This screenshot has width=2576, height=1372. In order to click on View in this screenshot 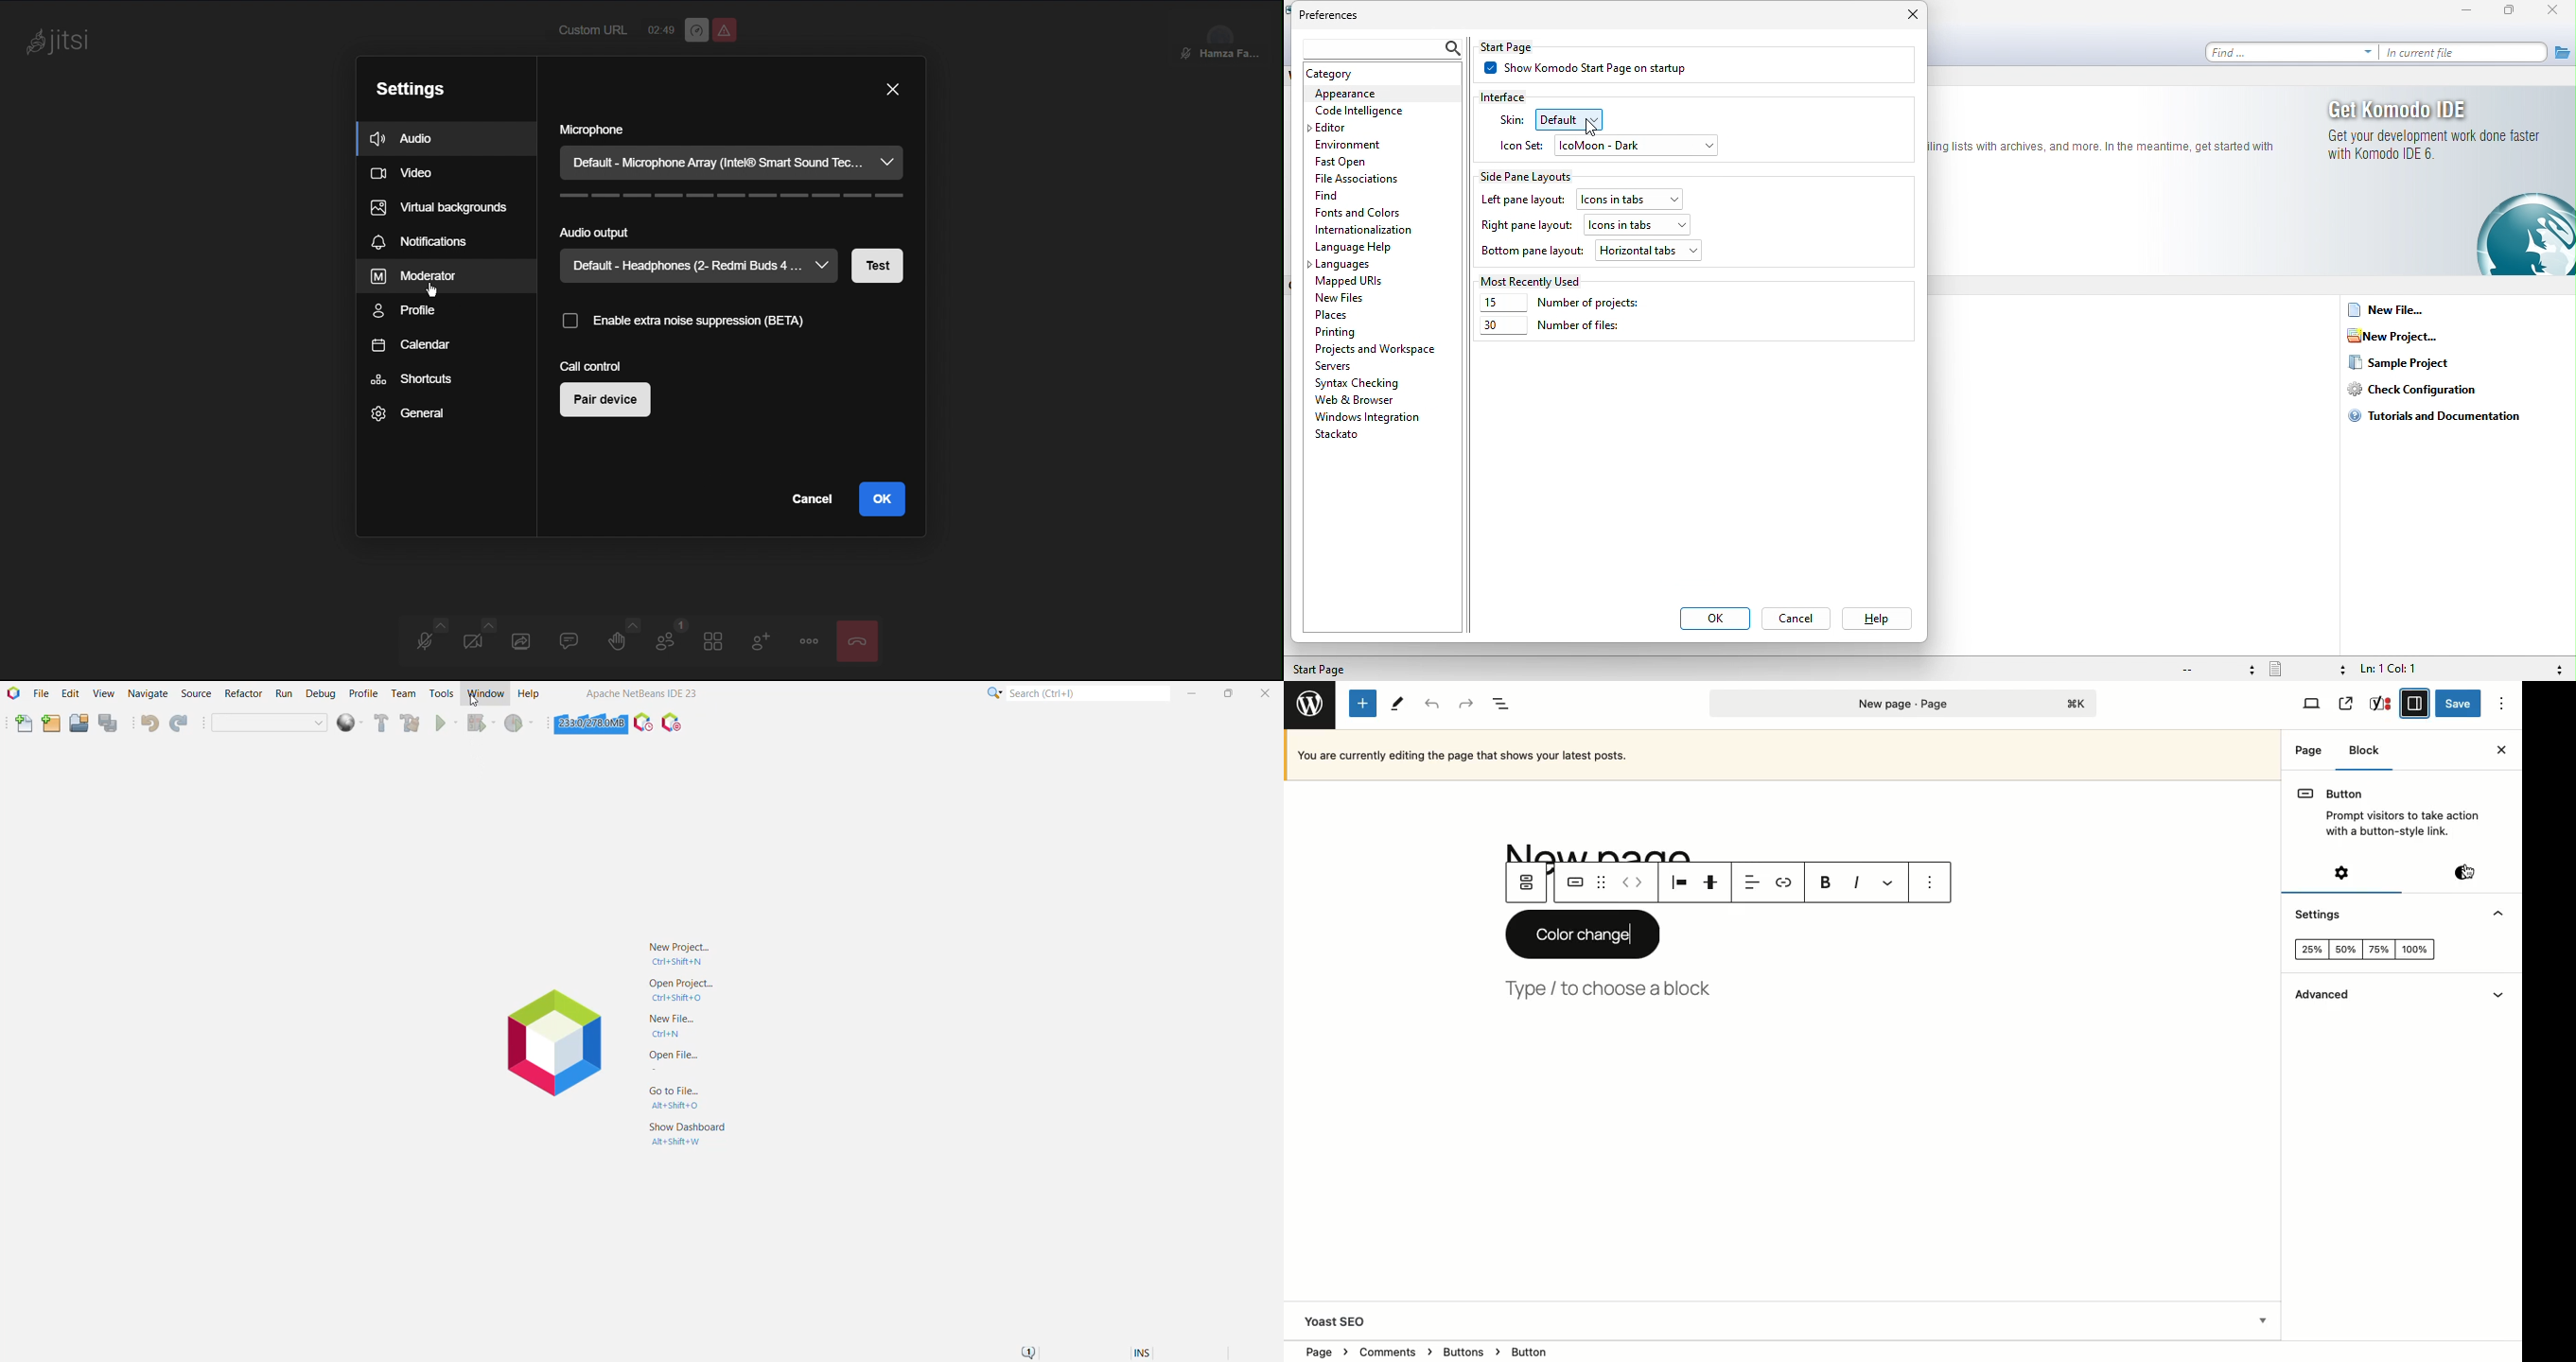, I will do `click(2311, 703)`.